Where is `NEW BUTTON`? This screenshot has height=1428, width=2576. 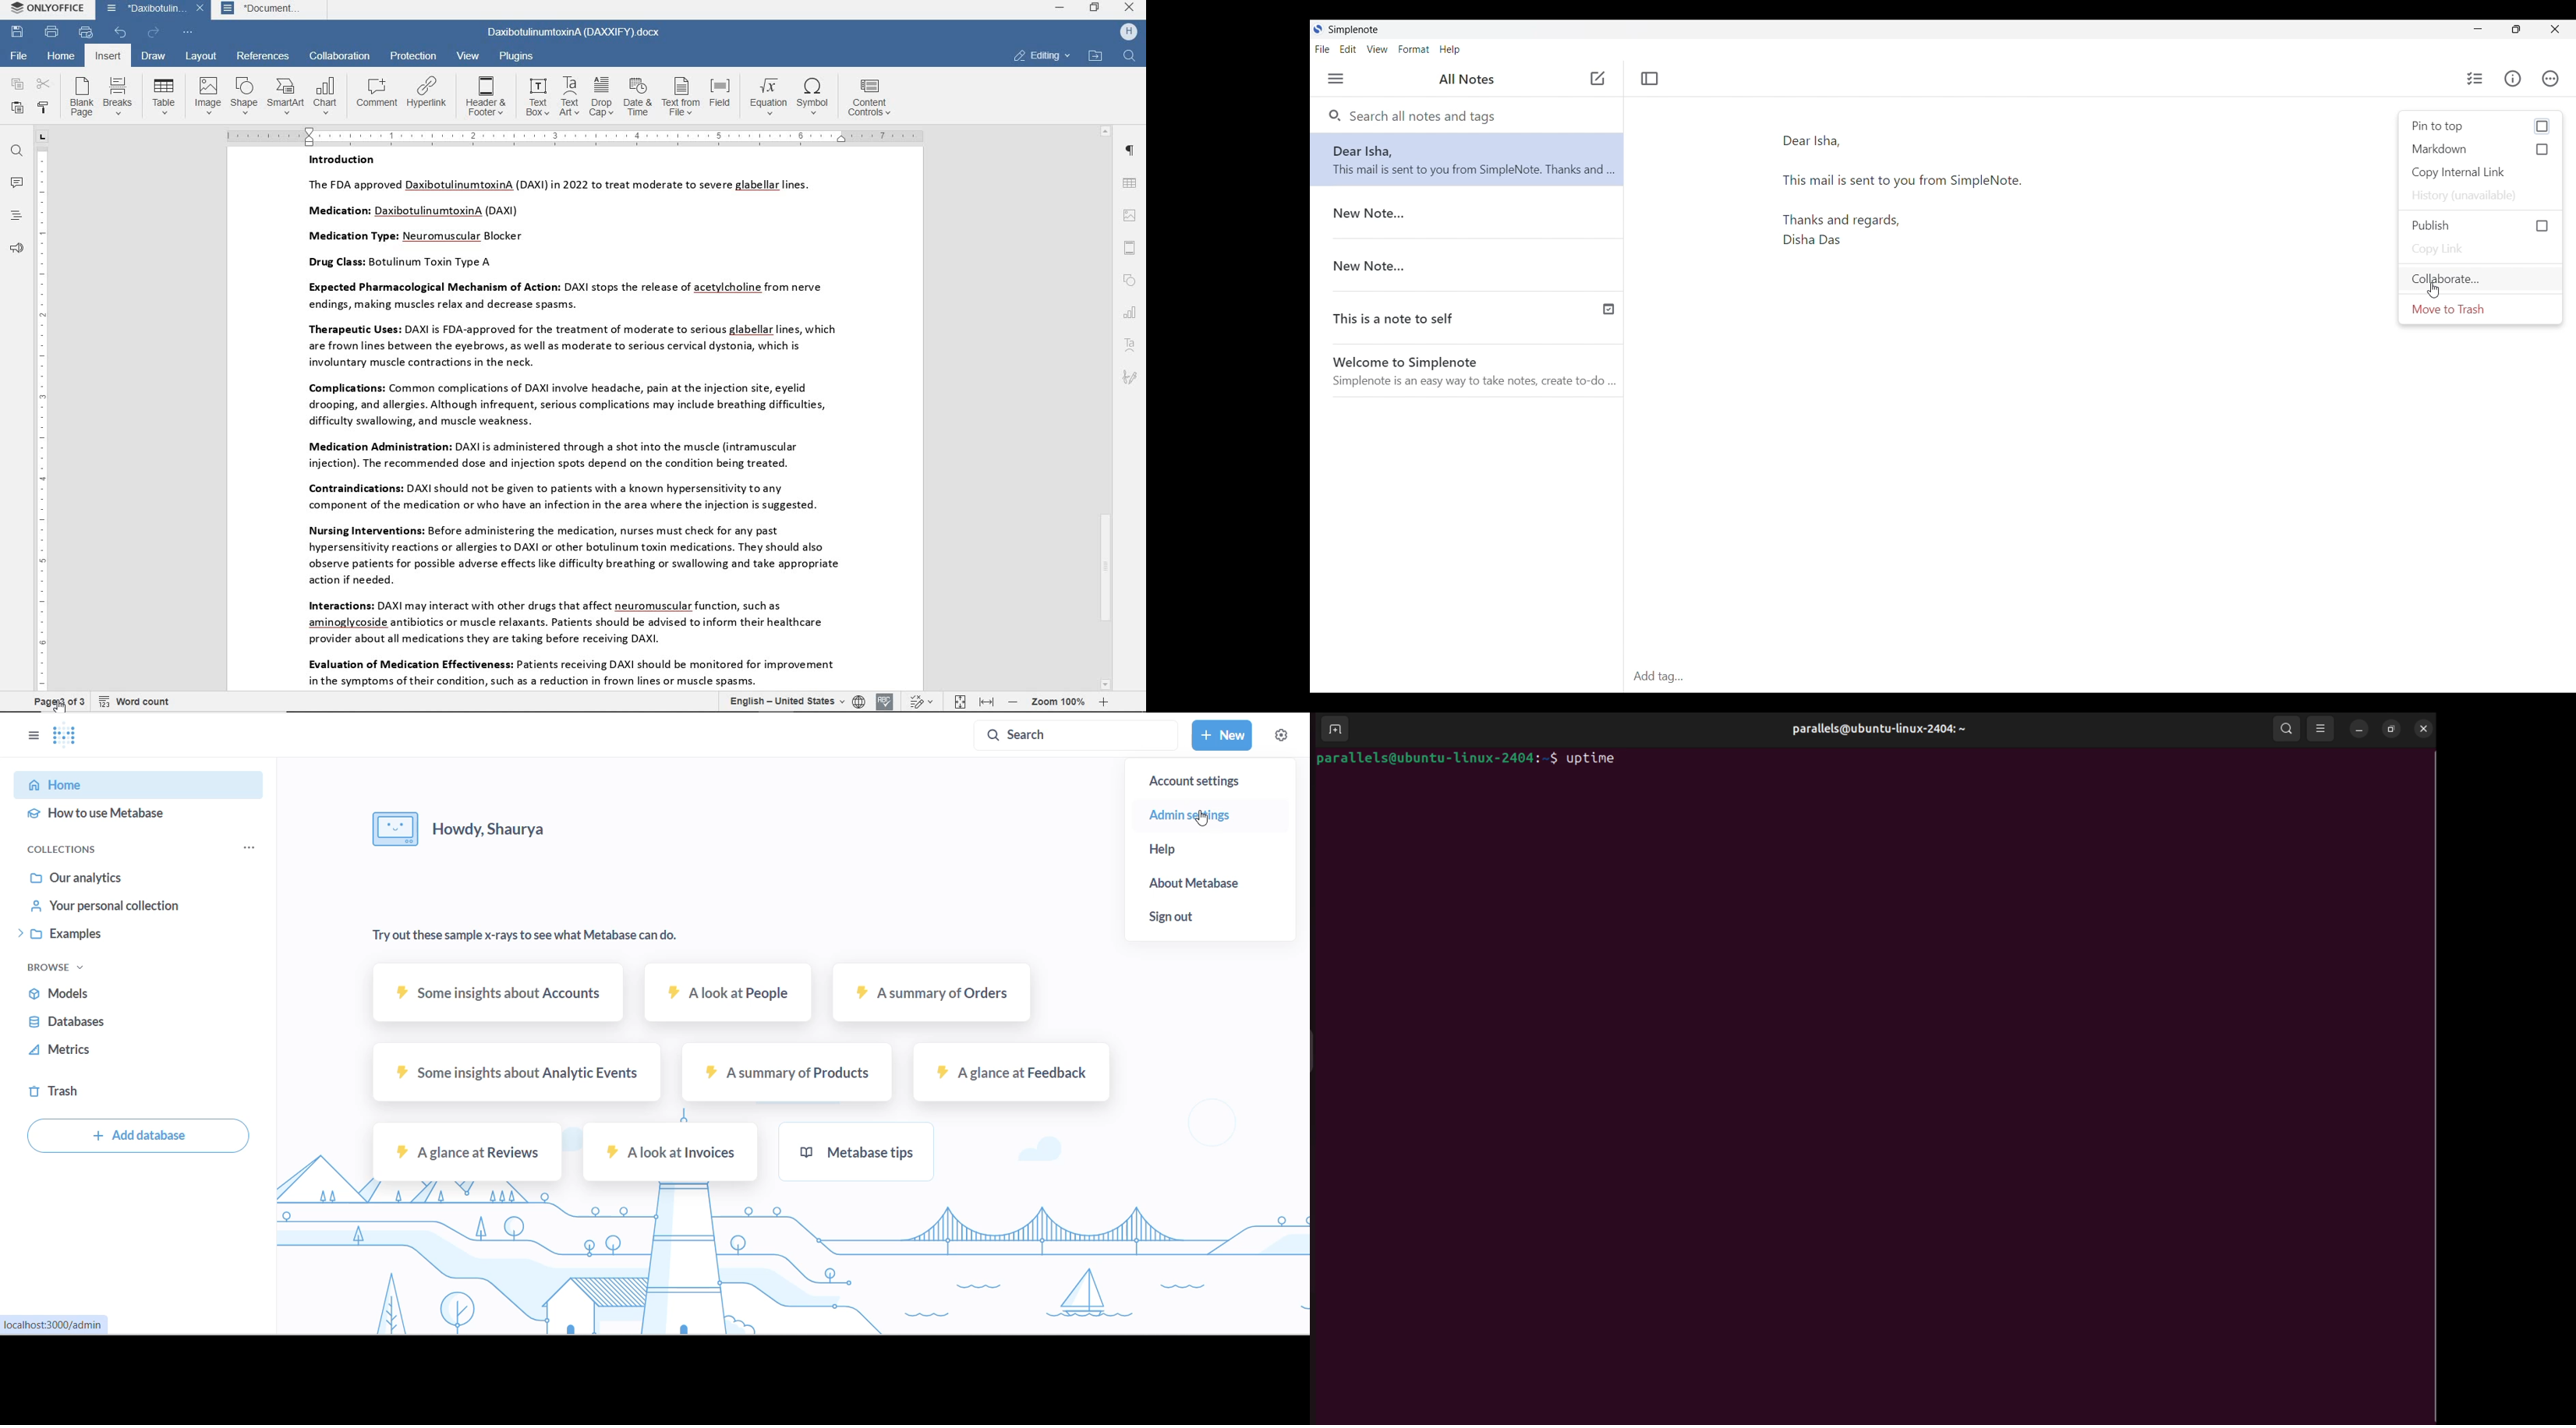 NEW BUTTON is located at coordinates (1223, 735).